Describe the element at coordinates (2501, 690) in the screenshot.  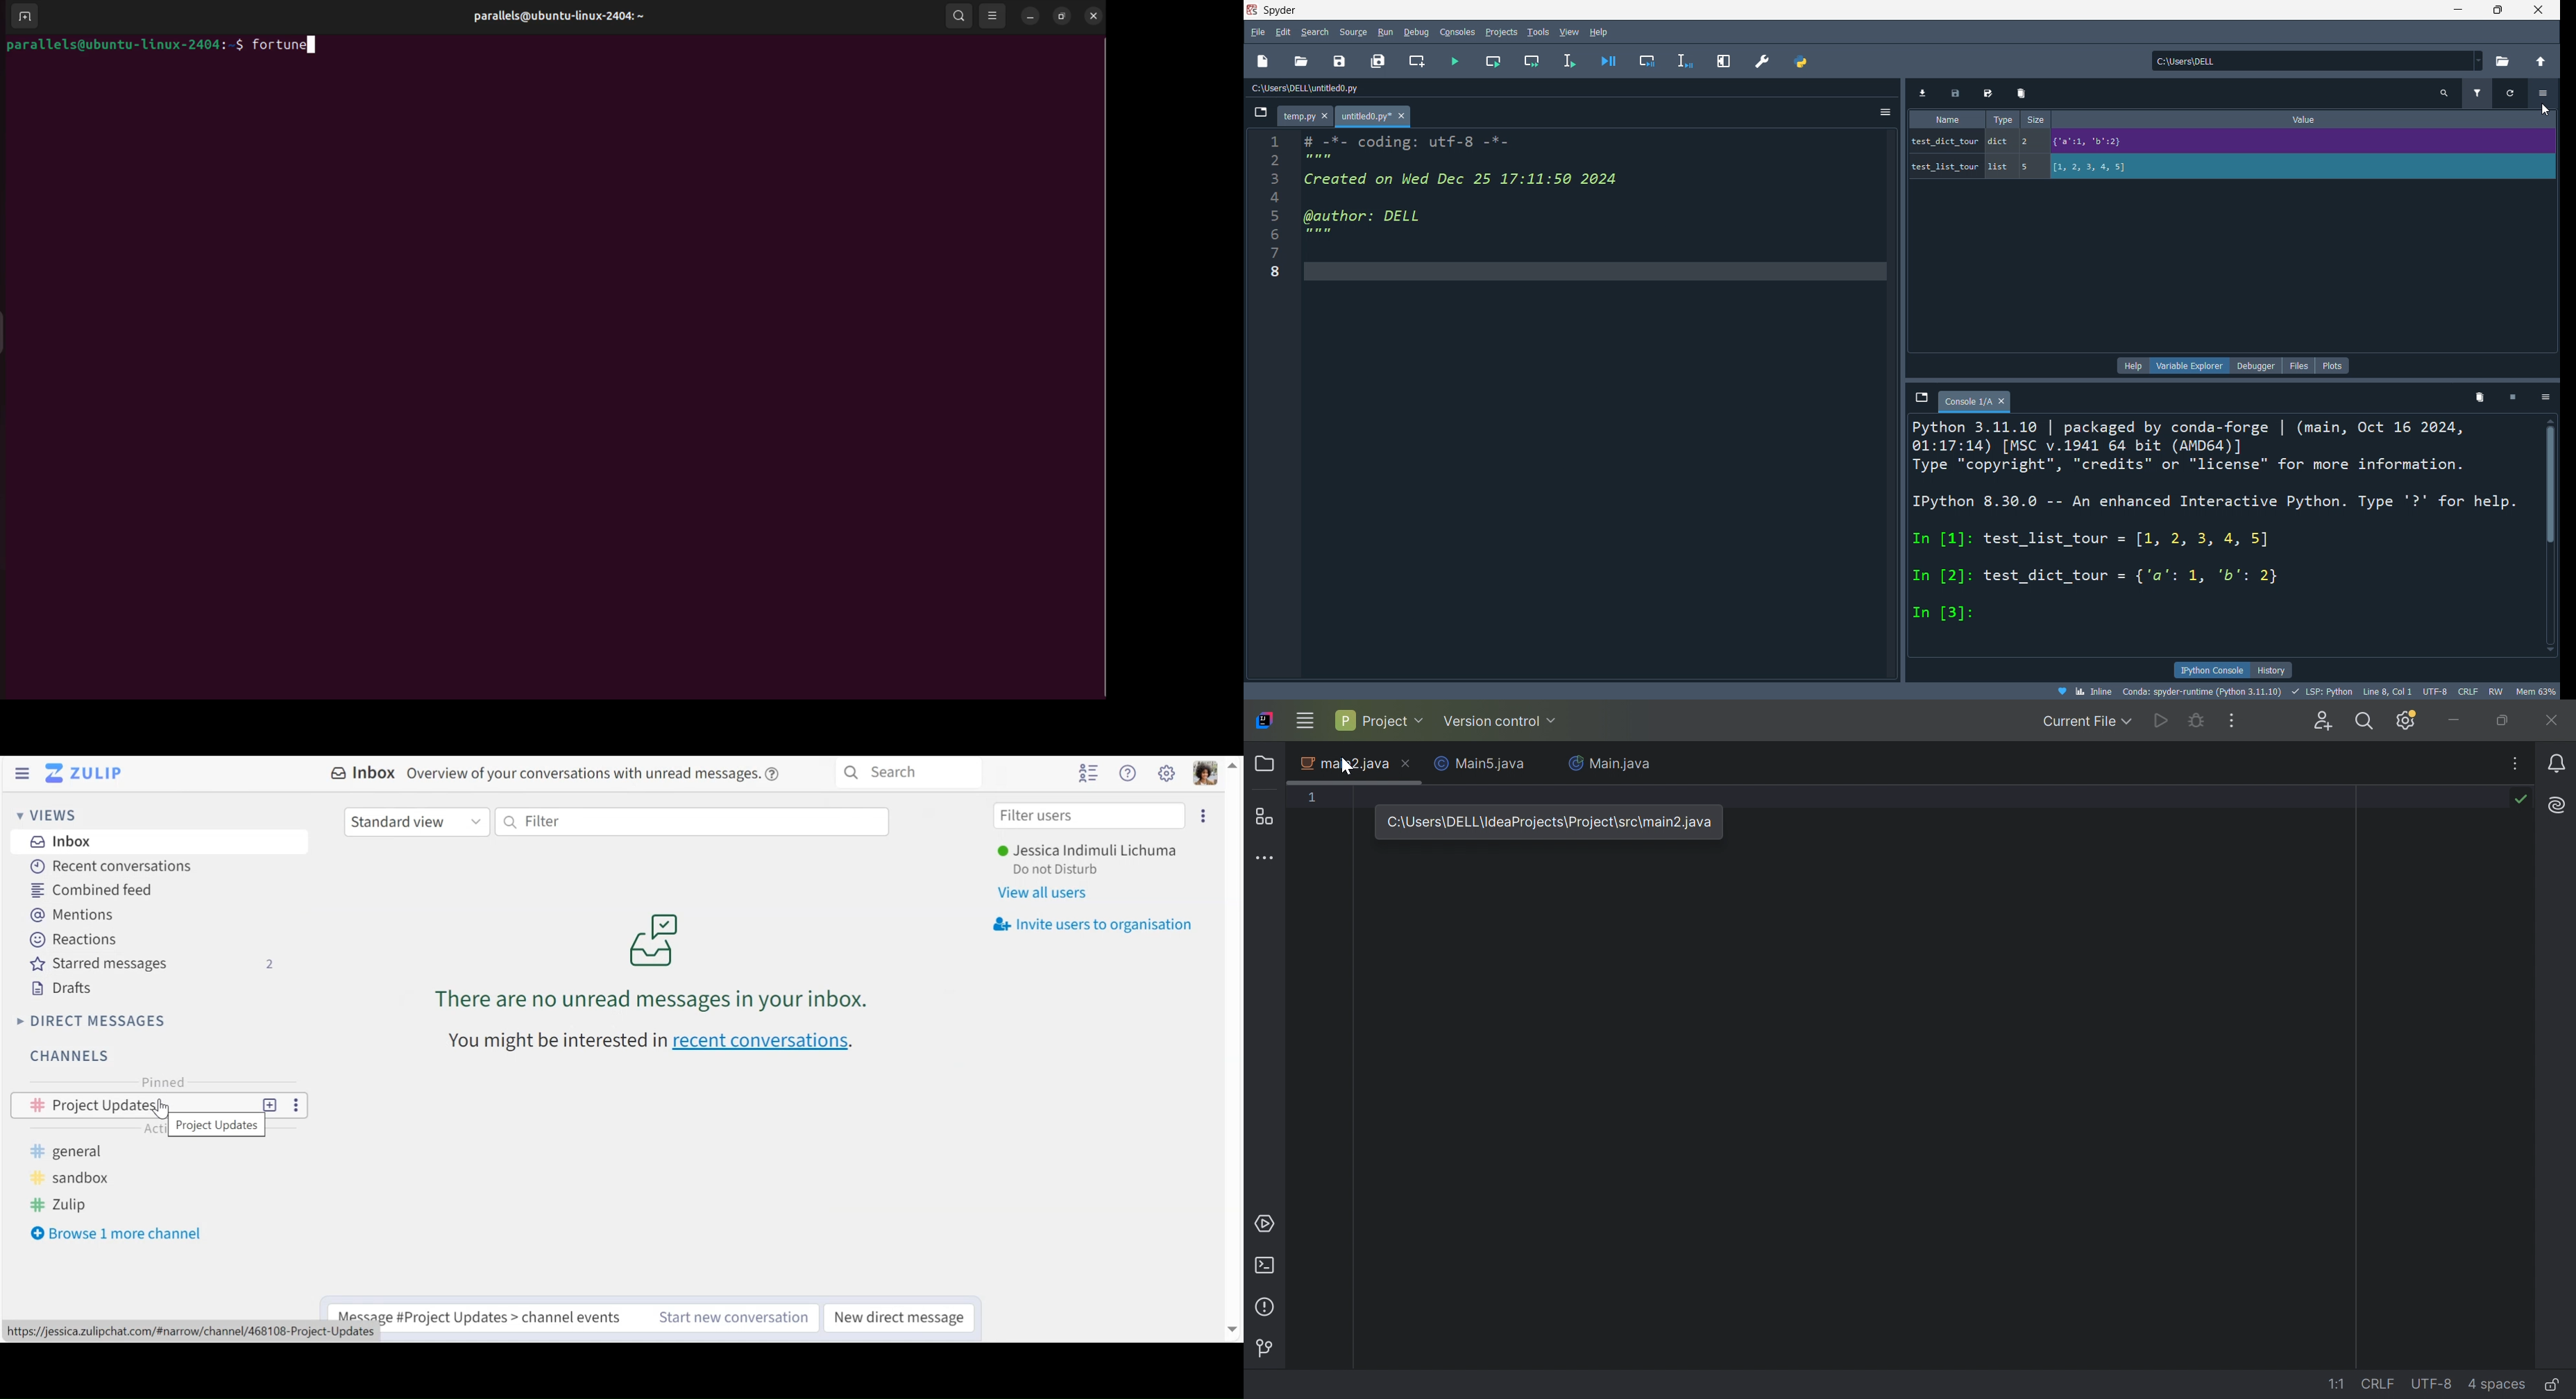
I see `RW` at that location.